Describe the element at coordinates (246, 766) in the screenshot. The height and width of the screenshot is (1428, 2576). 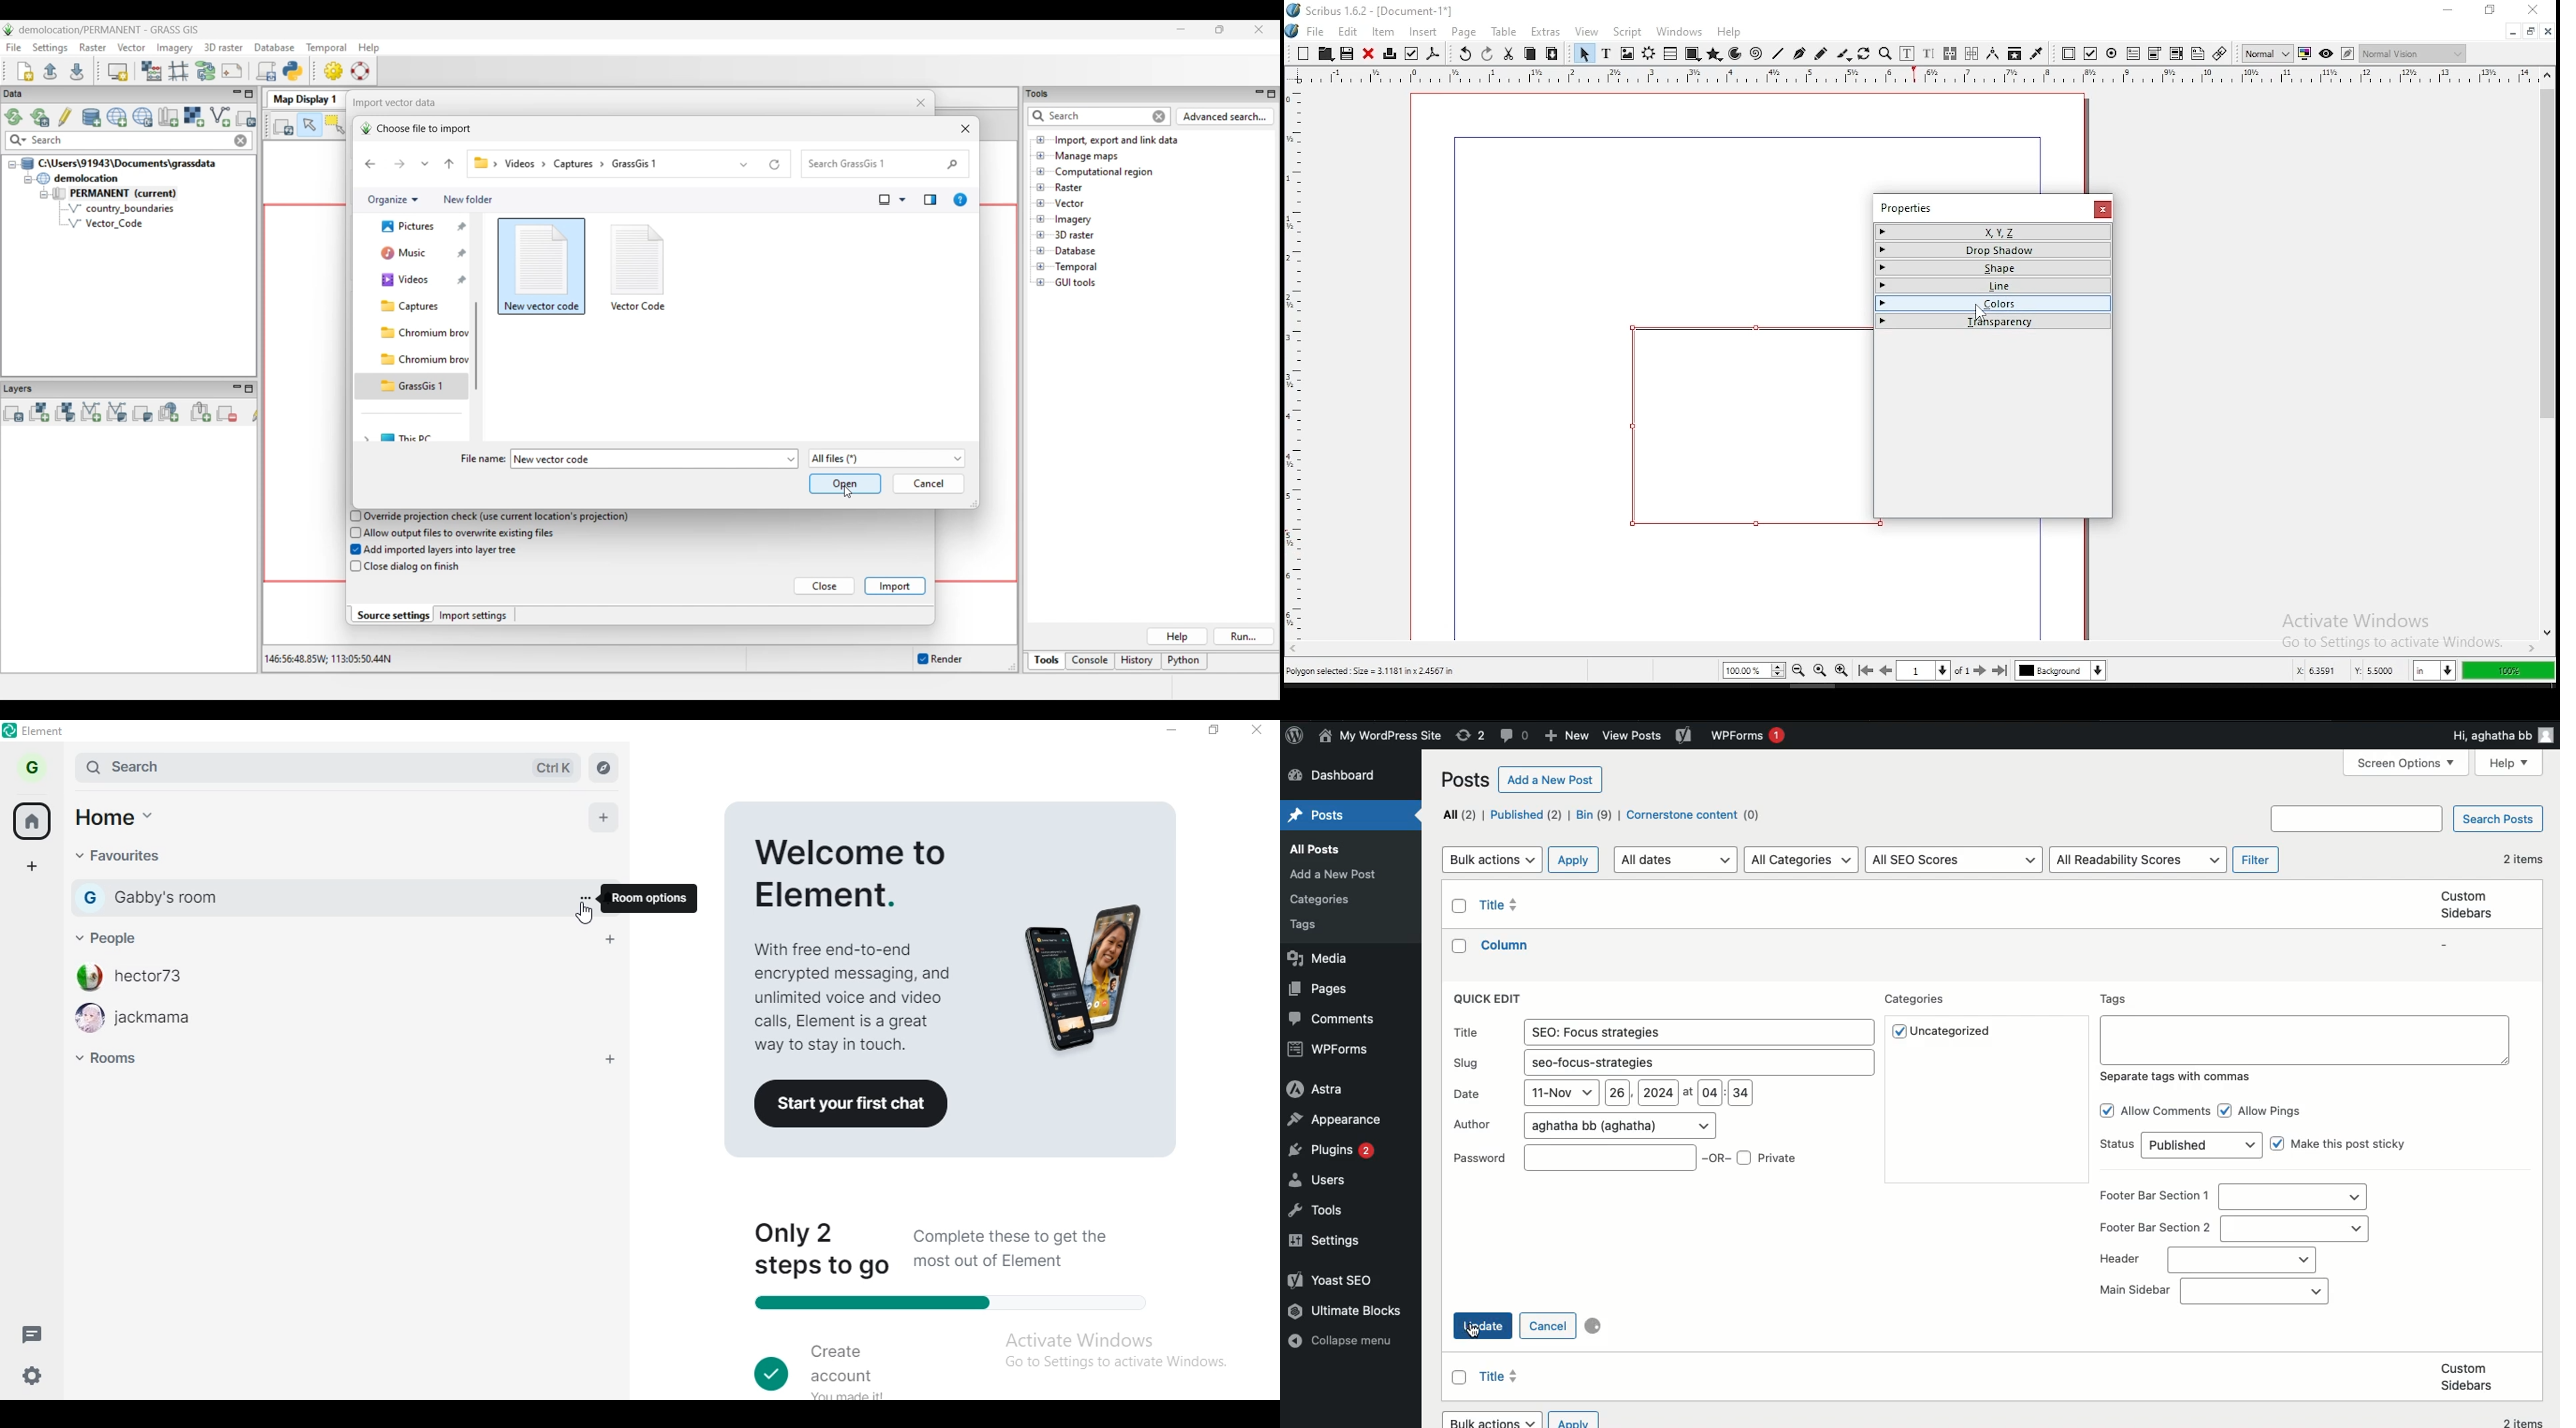
I see `search` at that location.